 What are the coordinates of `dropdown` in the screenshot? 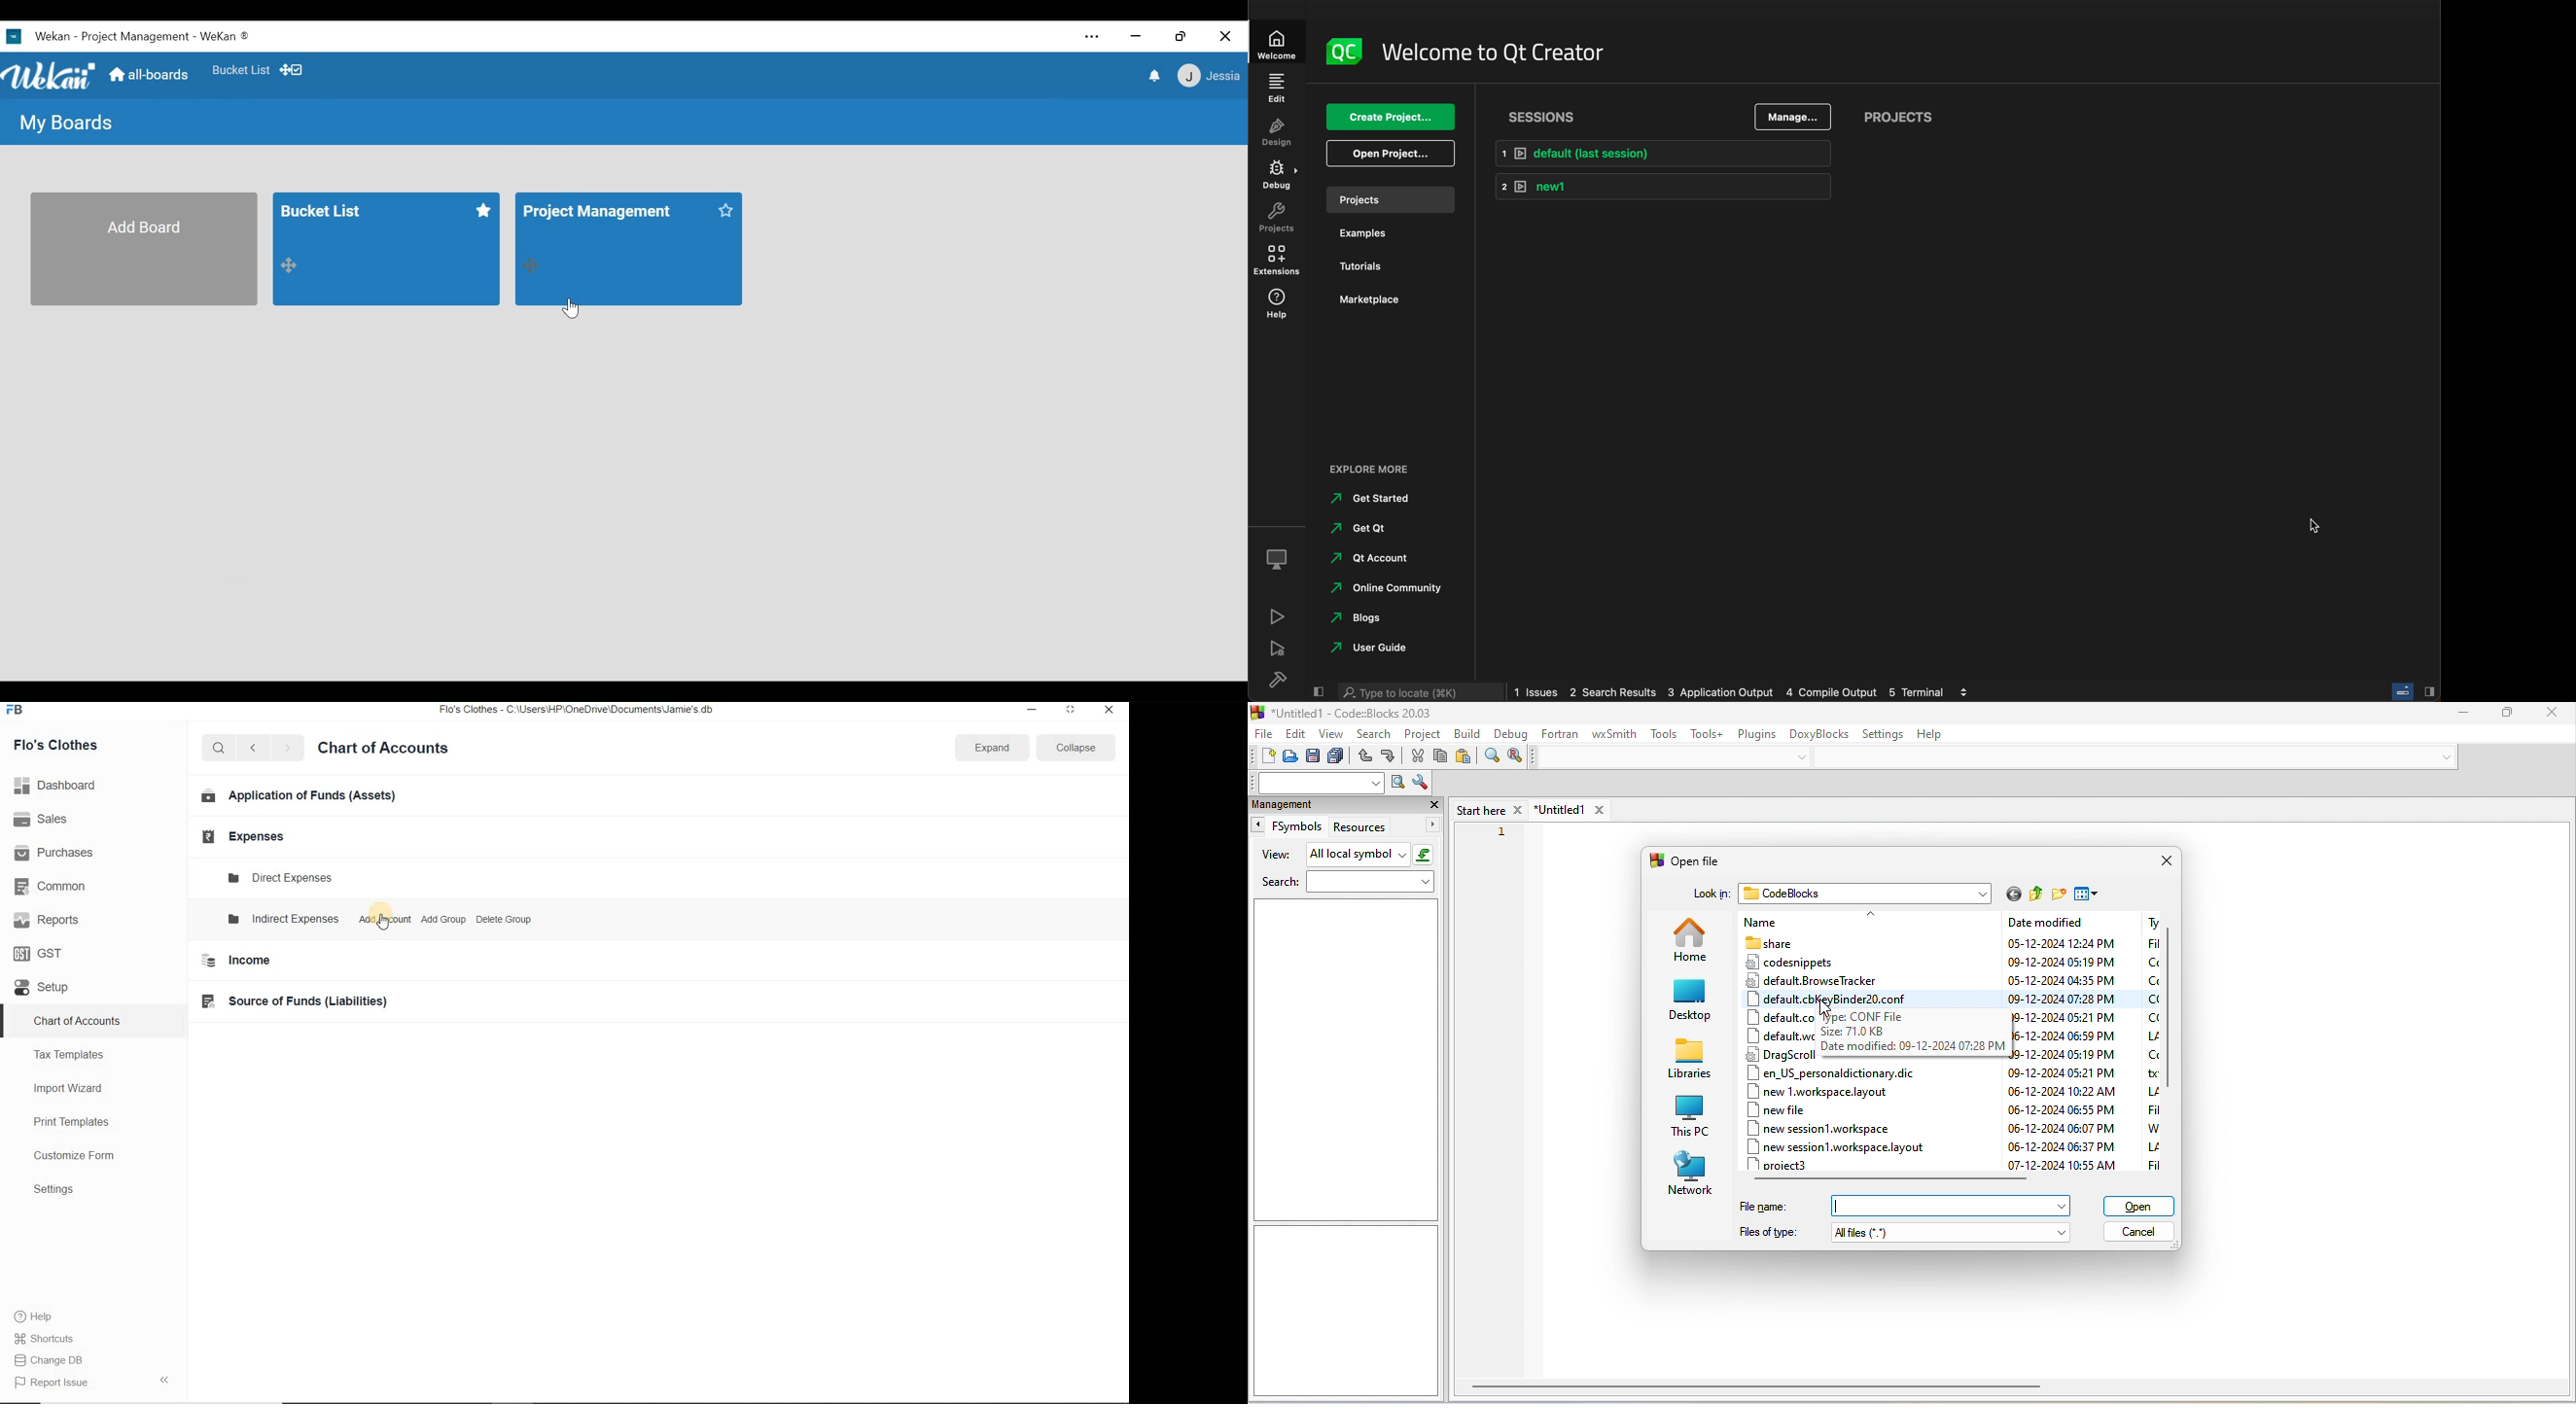 It's located at (2443, 755).